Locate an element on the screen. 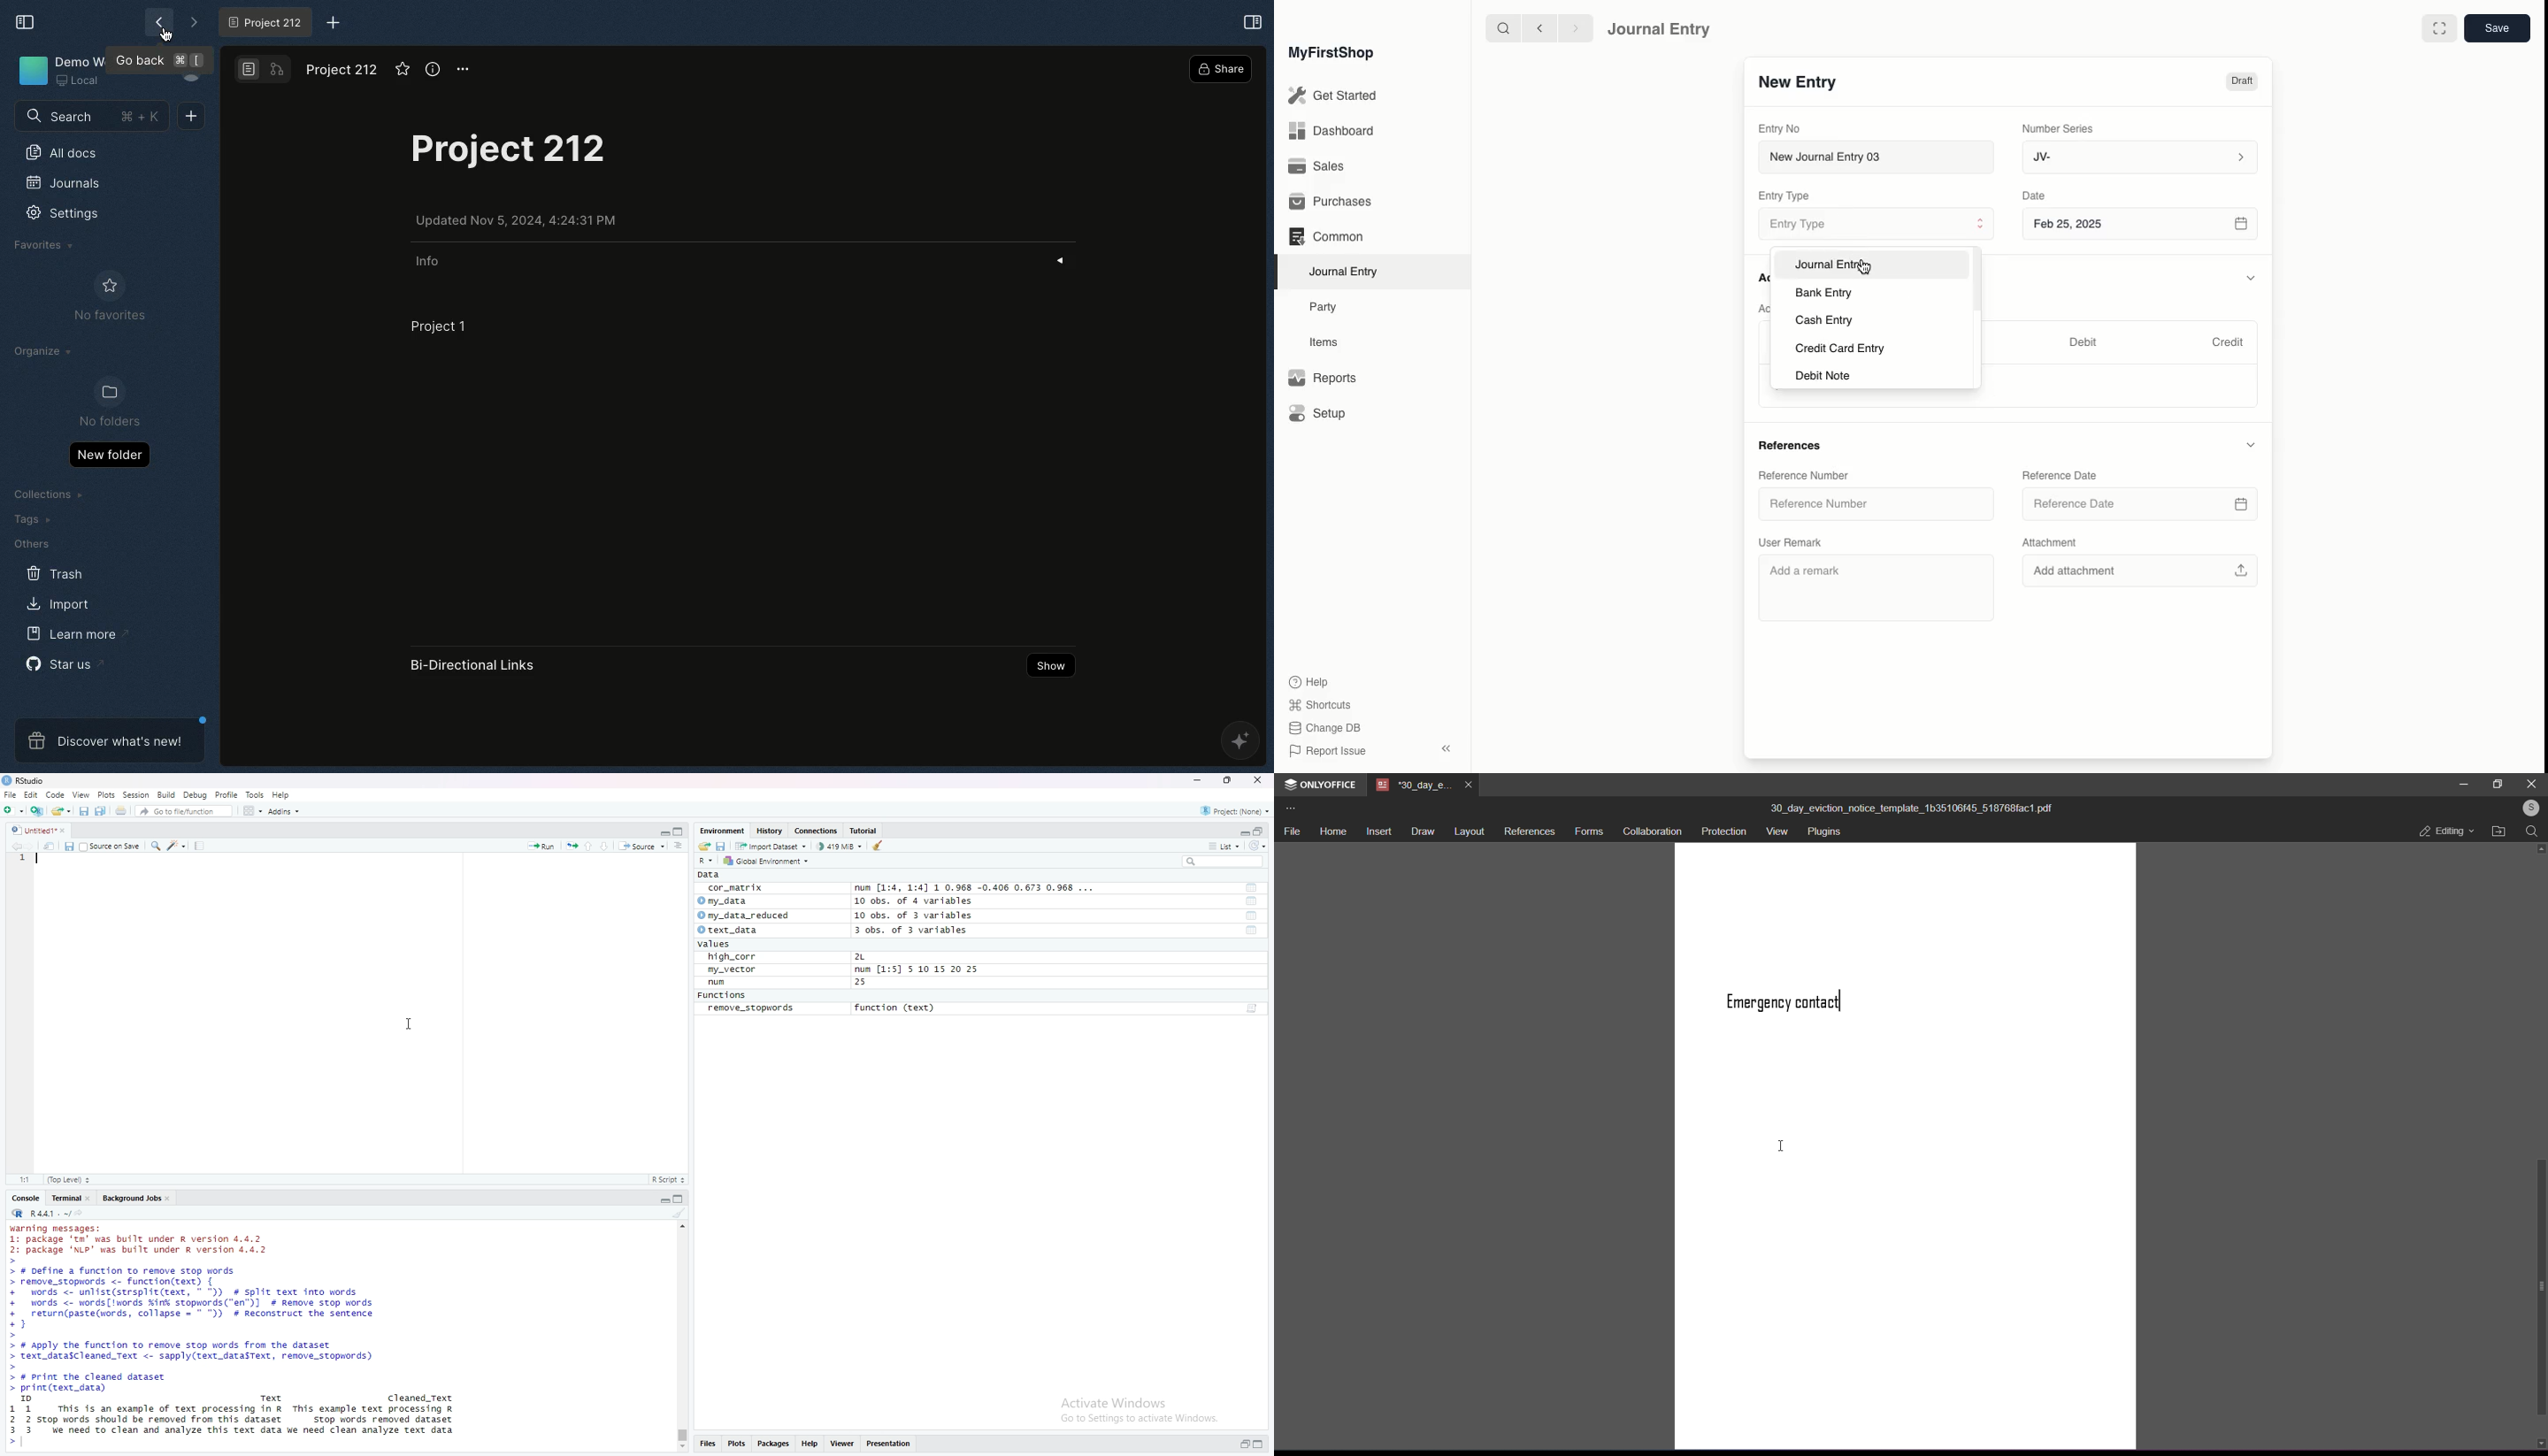  Debit Note is located at coordinates (1824, 375).